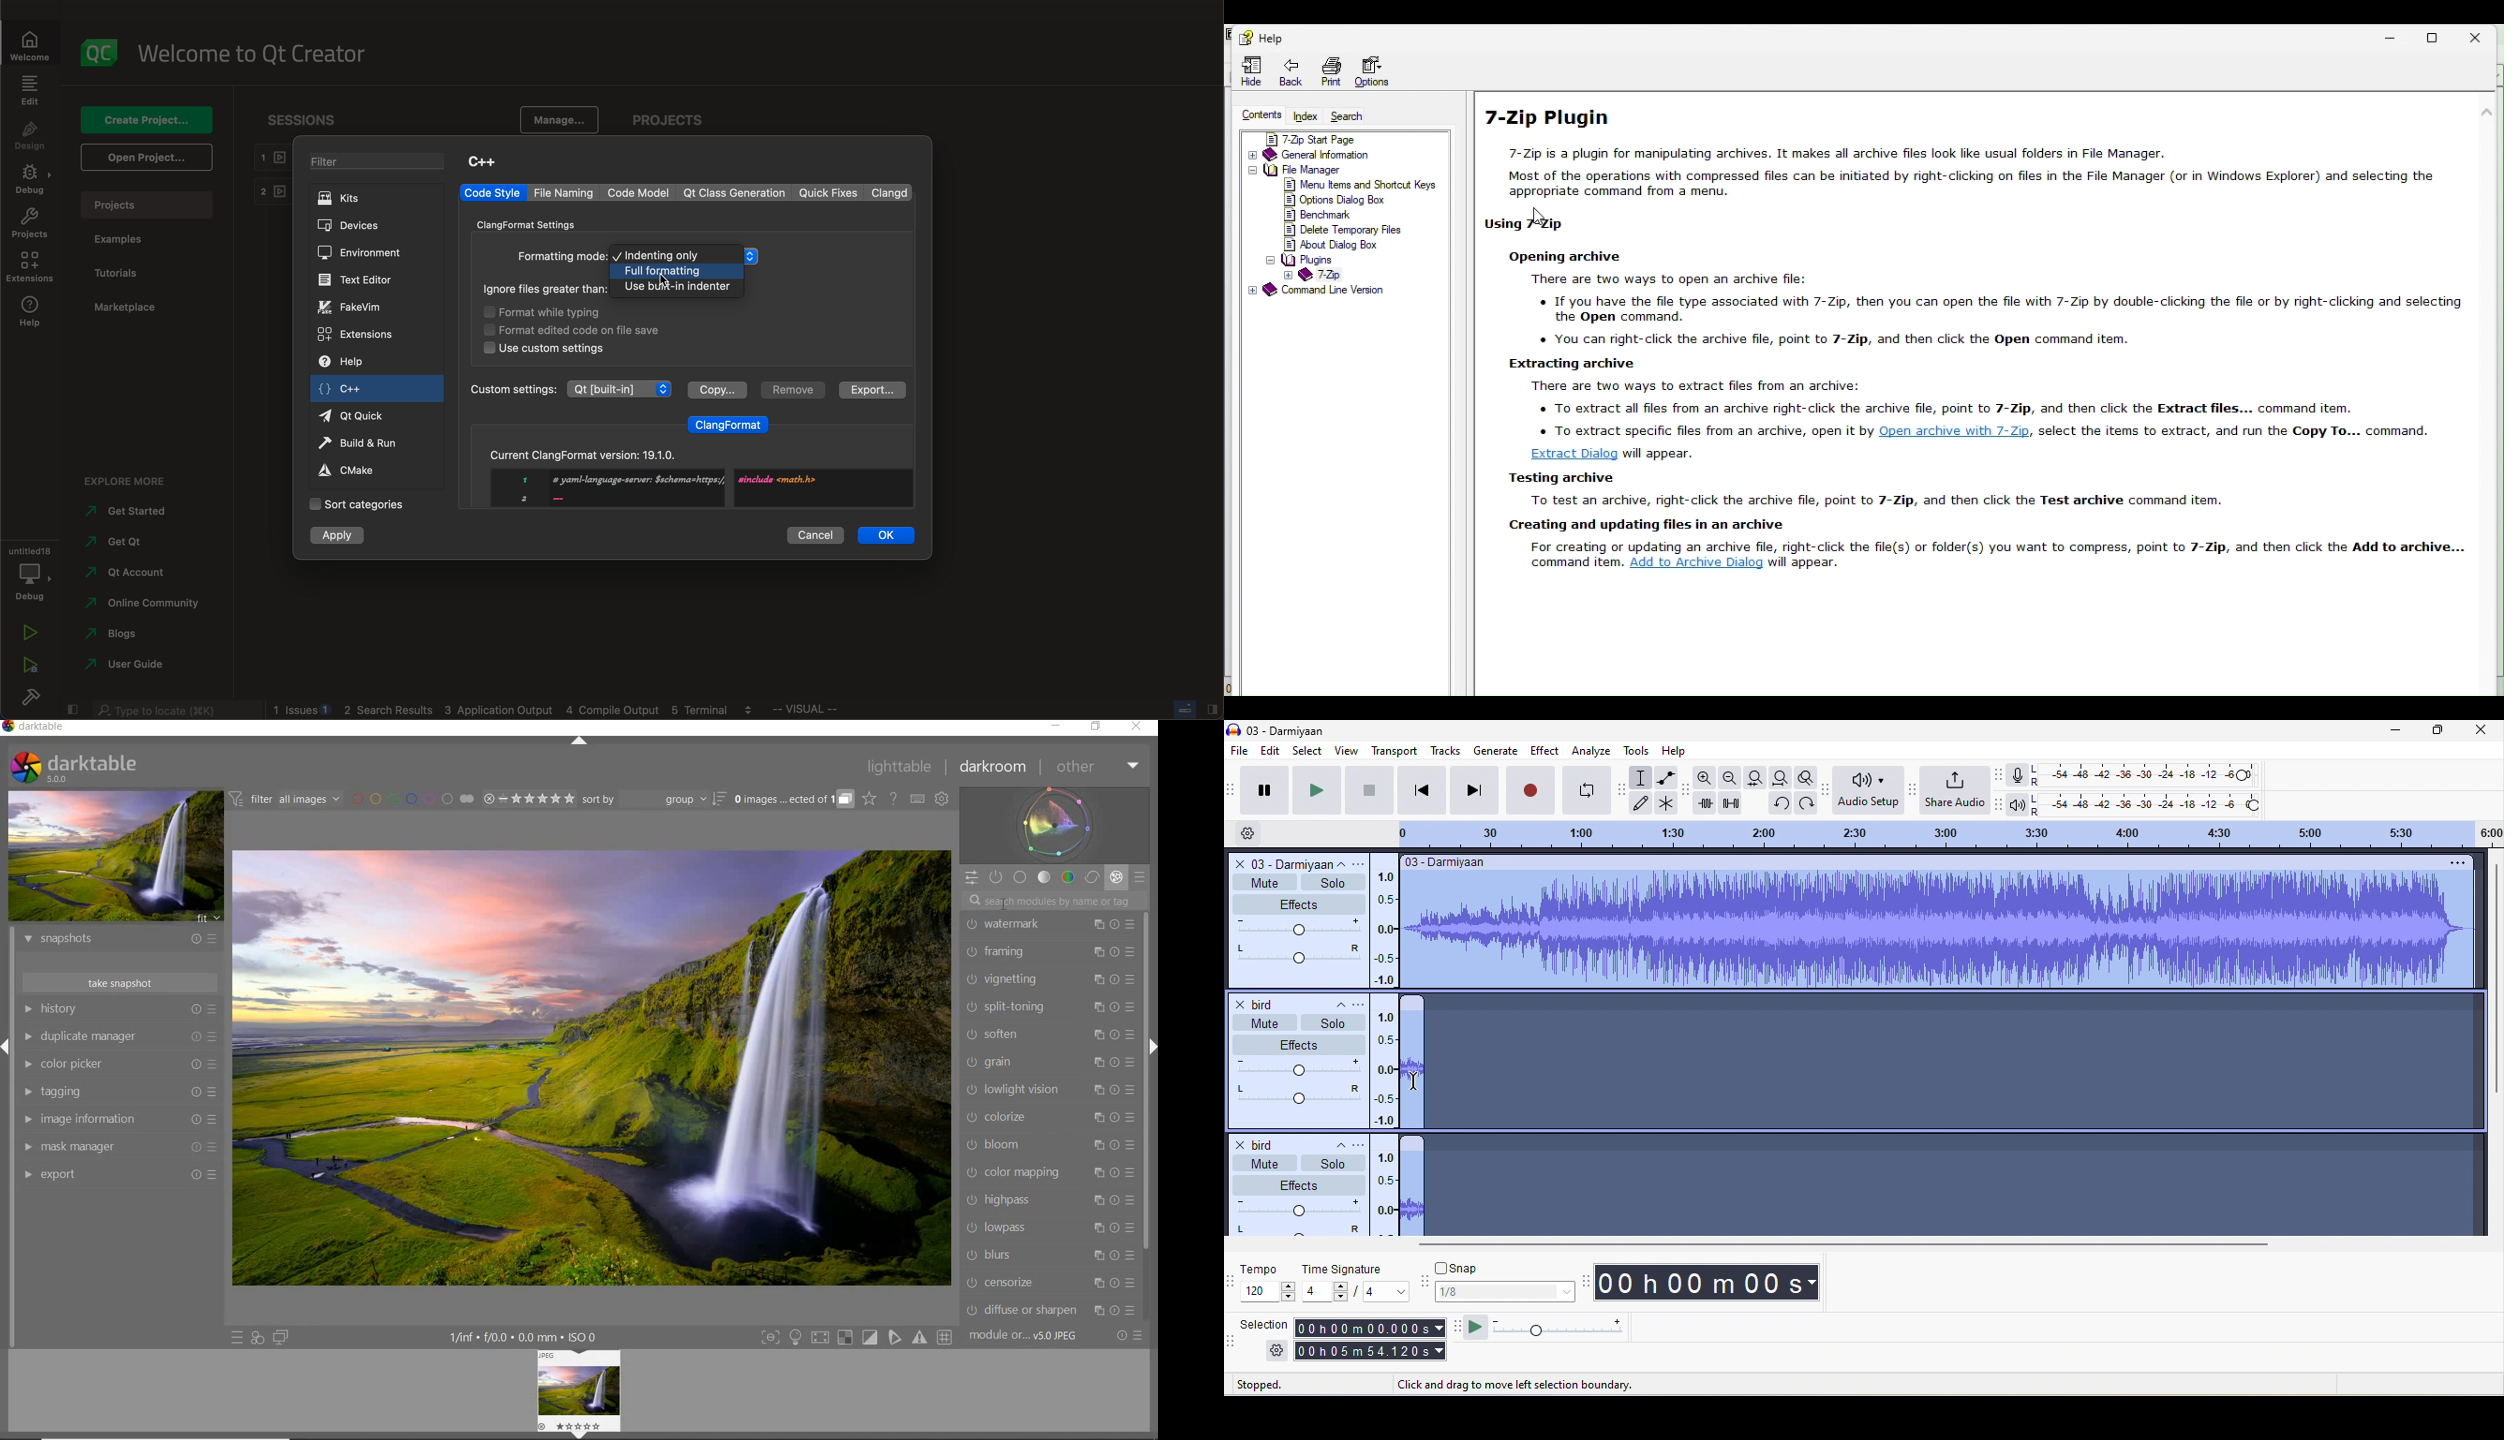  Describe the element at coordinates (354, 363) in the screenshot. I see `help` at that location.